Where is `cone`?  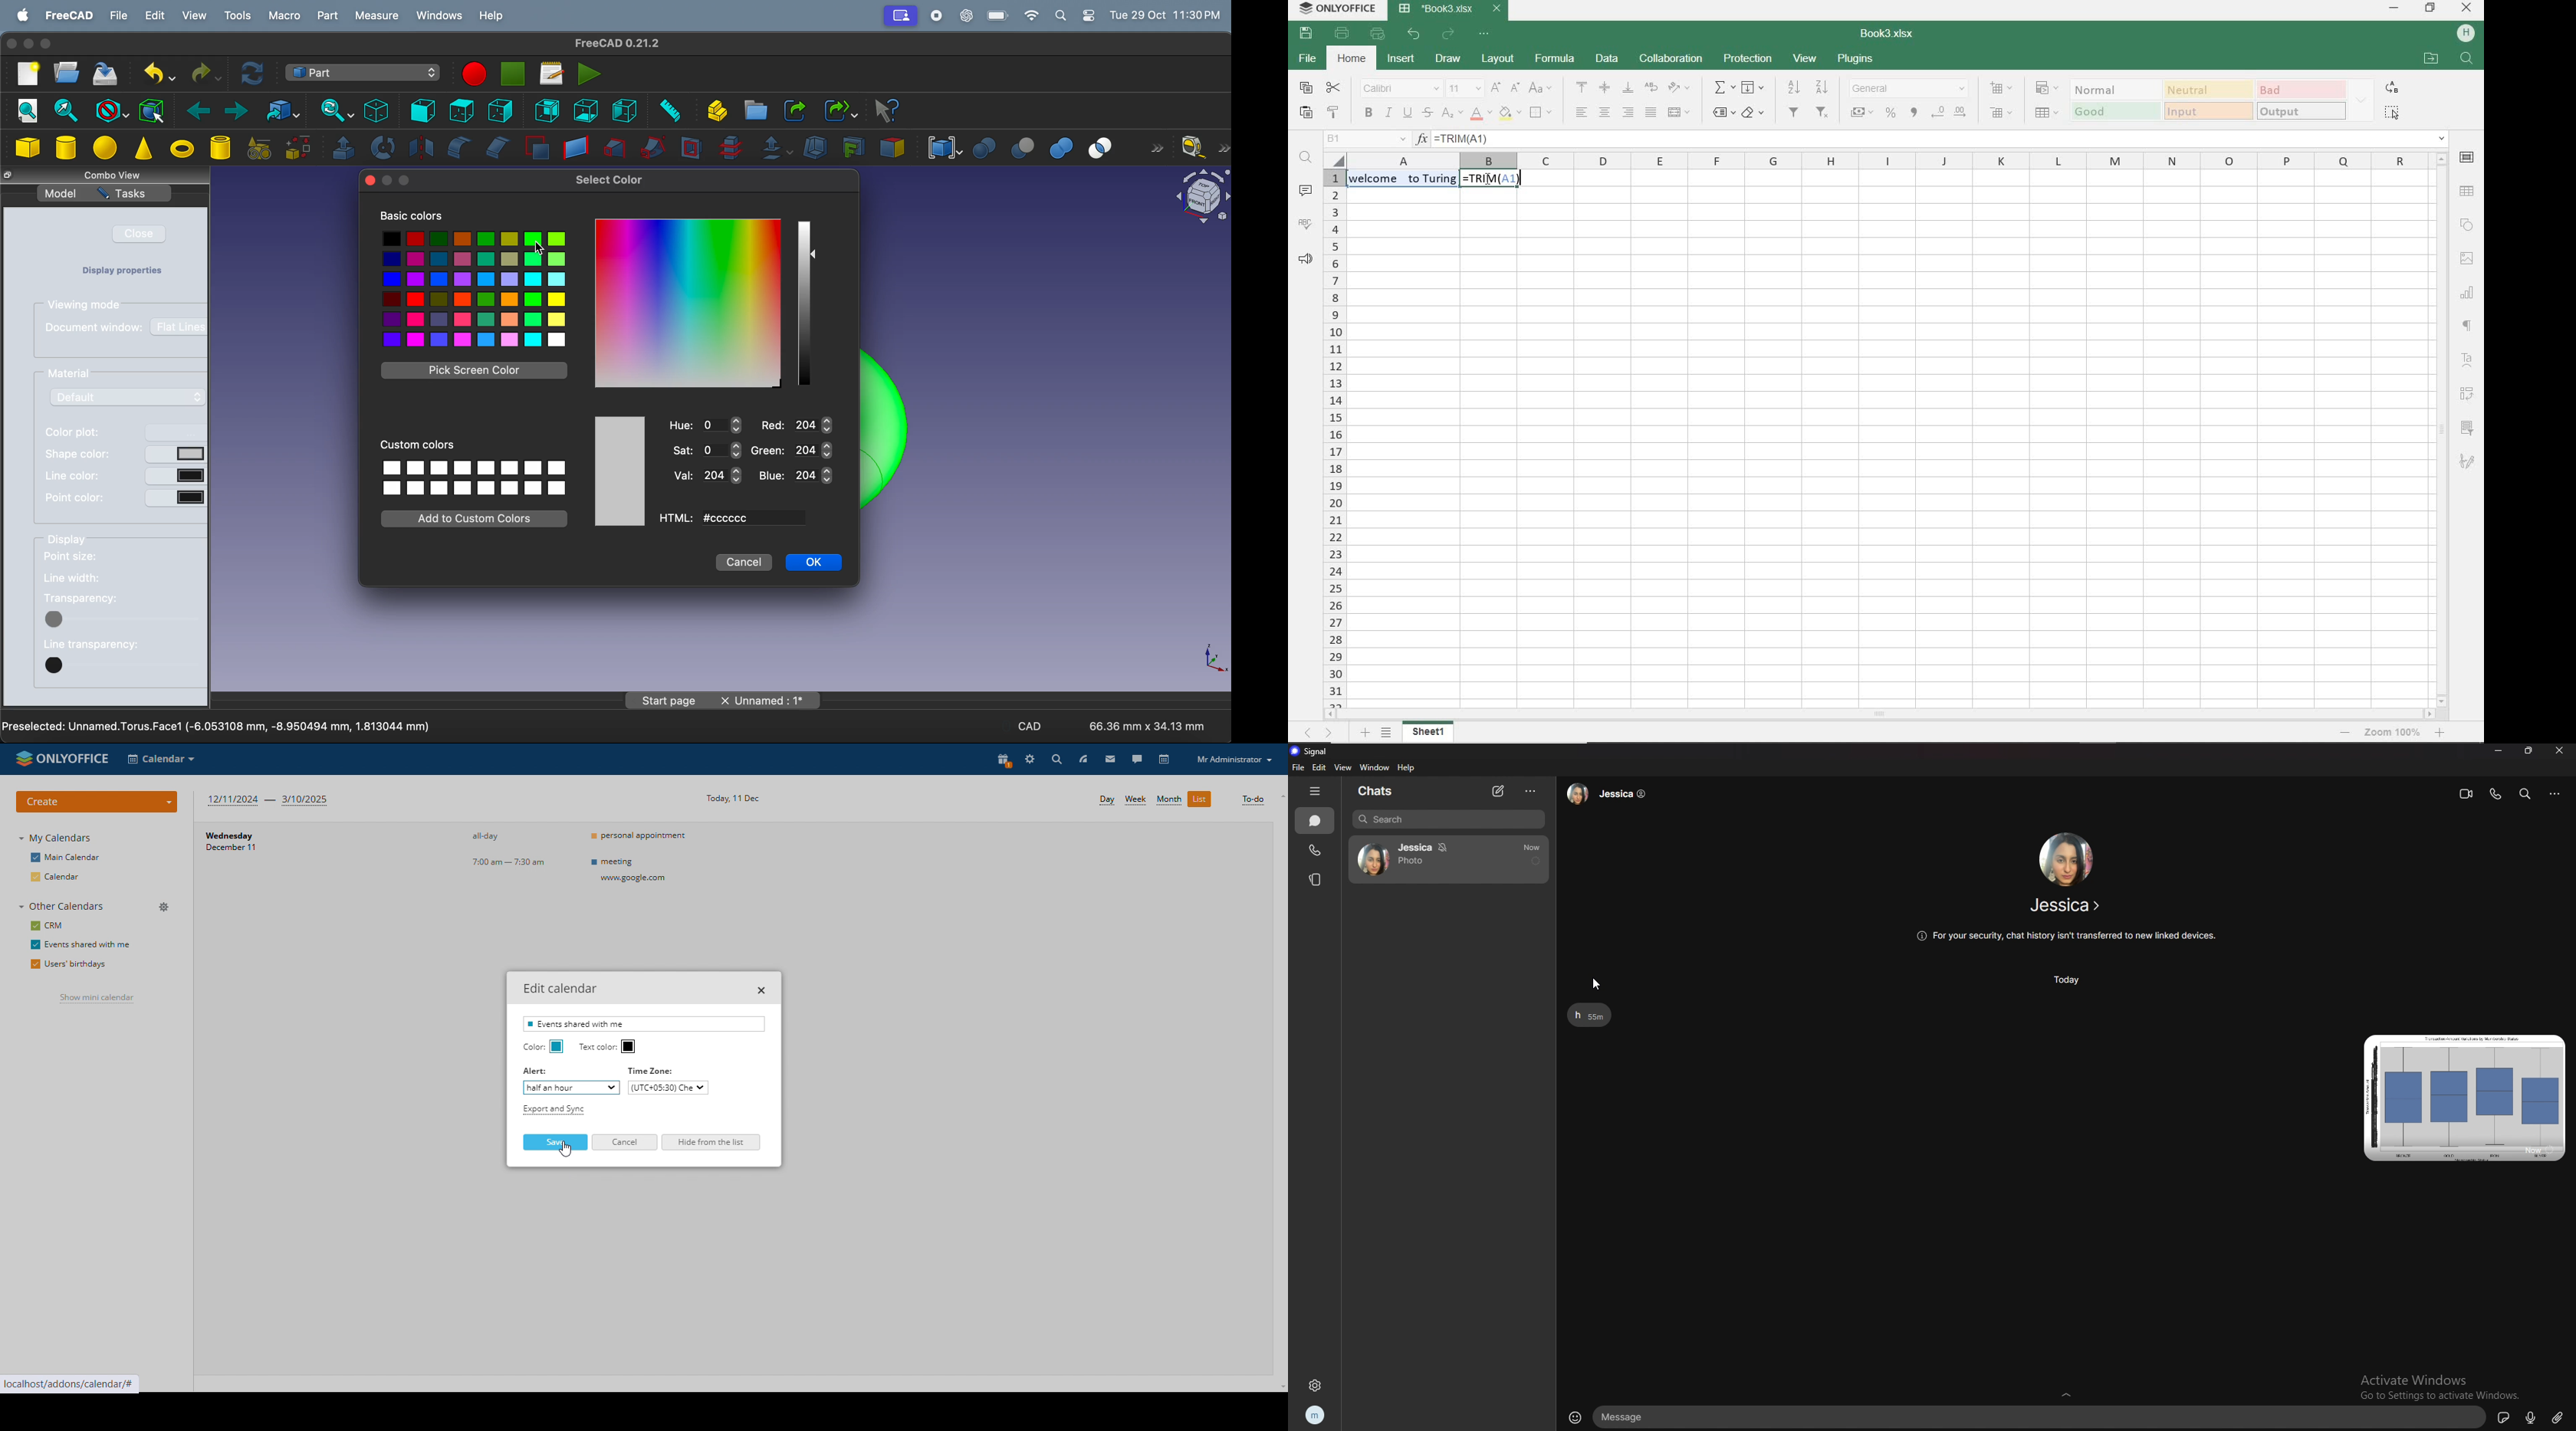 cone is located at coordinates (144, 149).